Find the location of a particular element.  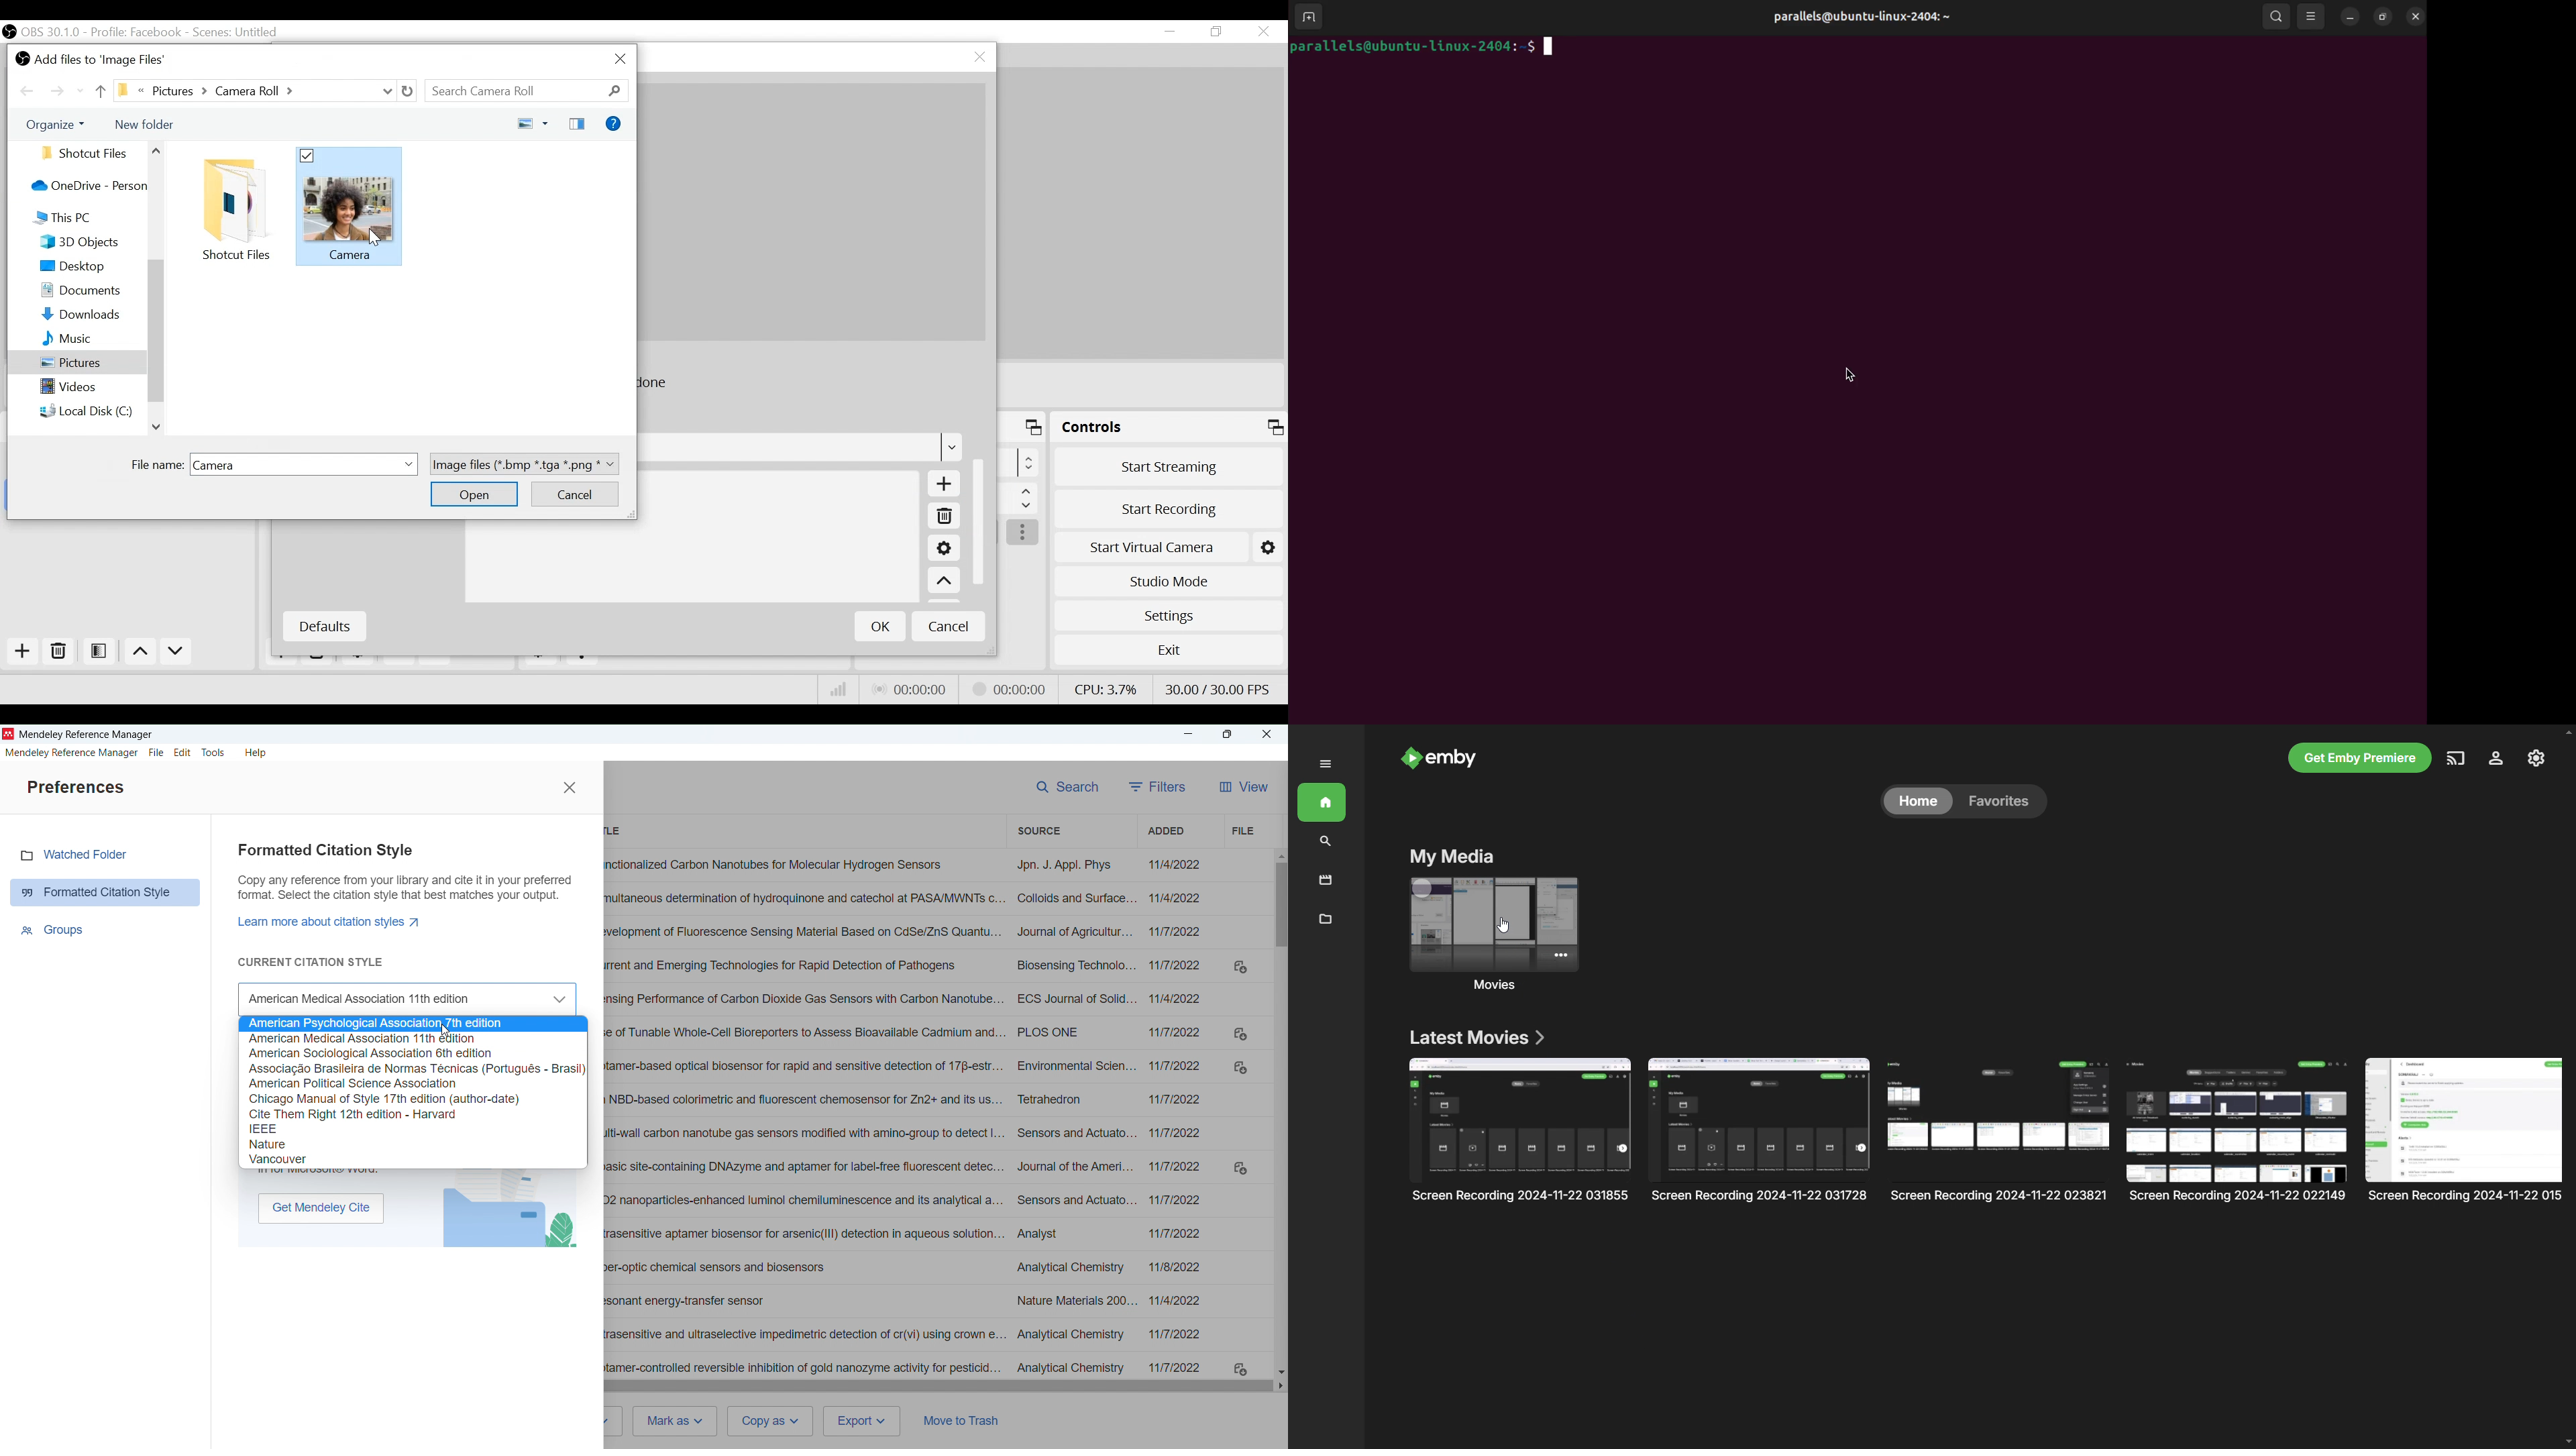

Current citation style is located at coordinates (310, 962).